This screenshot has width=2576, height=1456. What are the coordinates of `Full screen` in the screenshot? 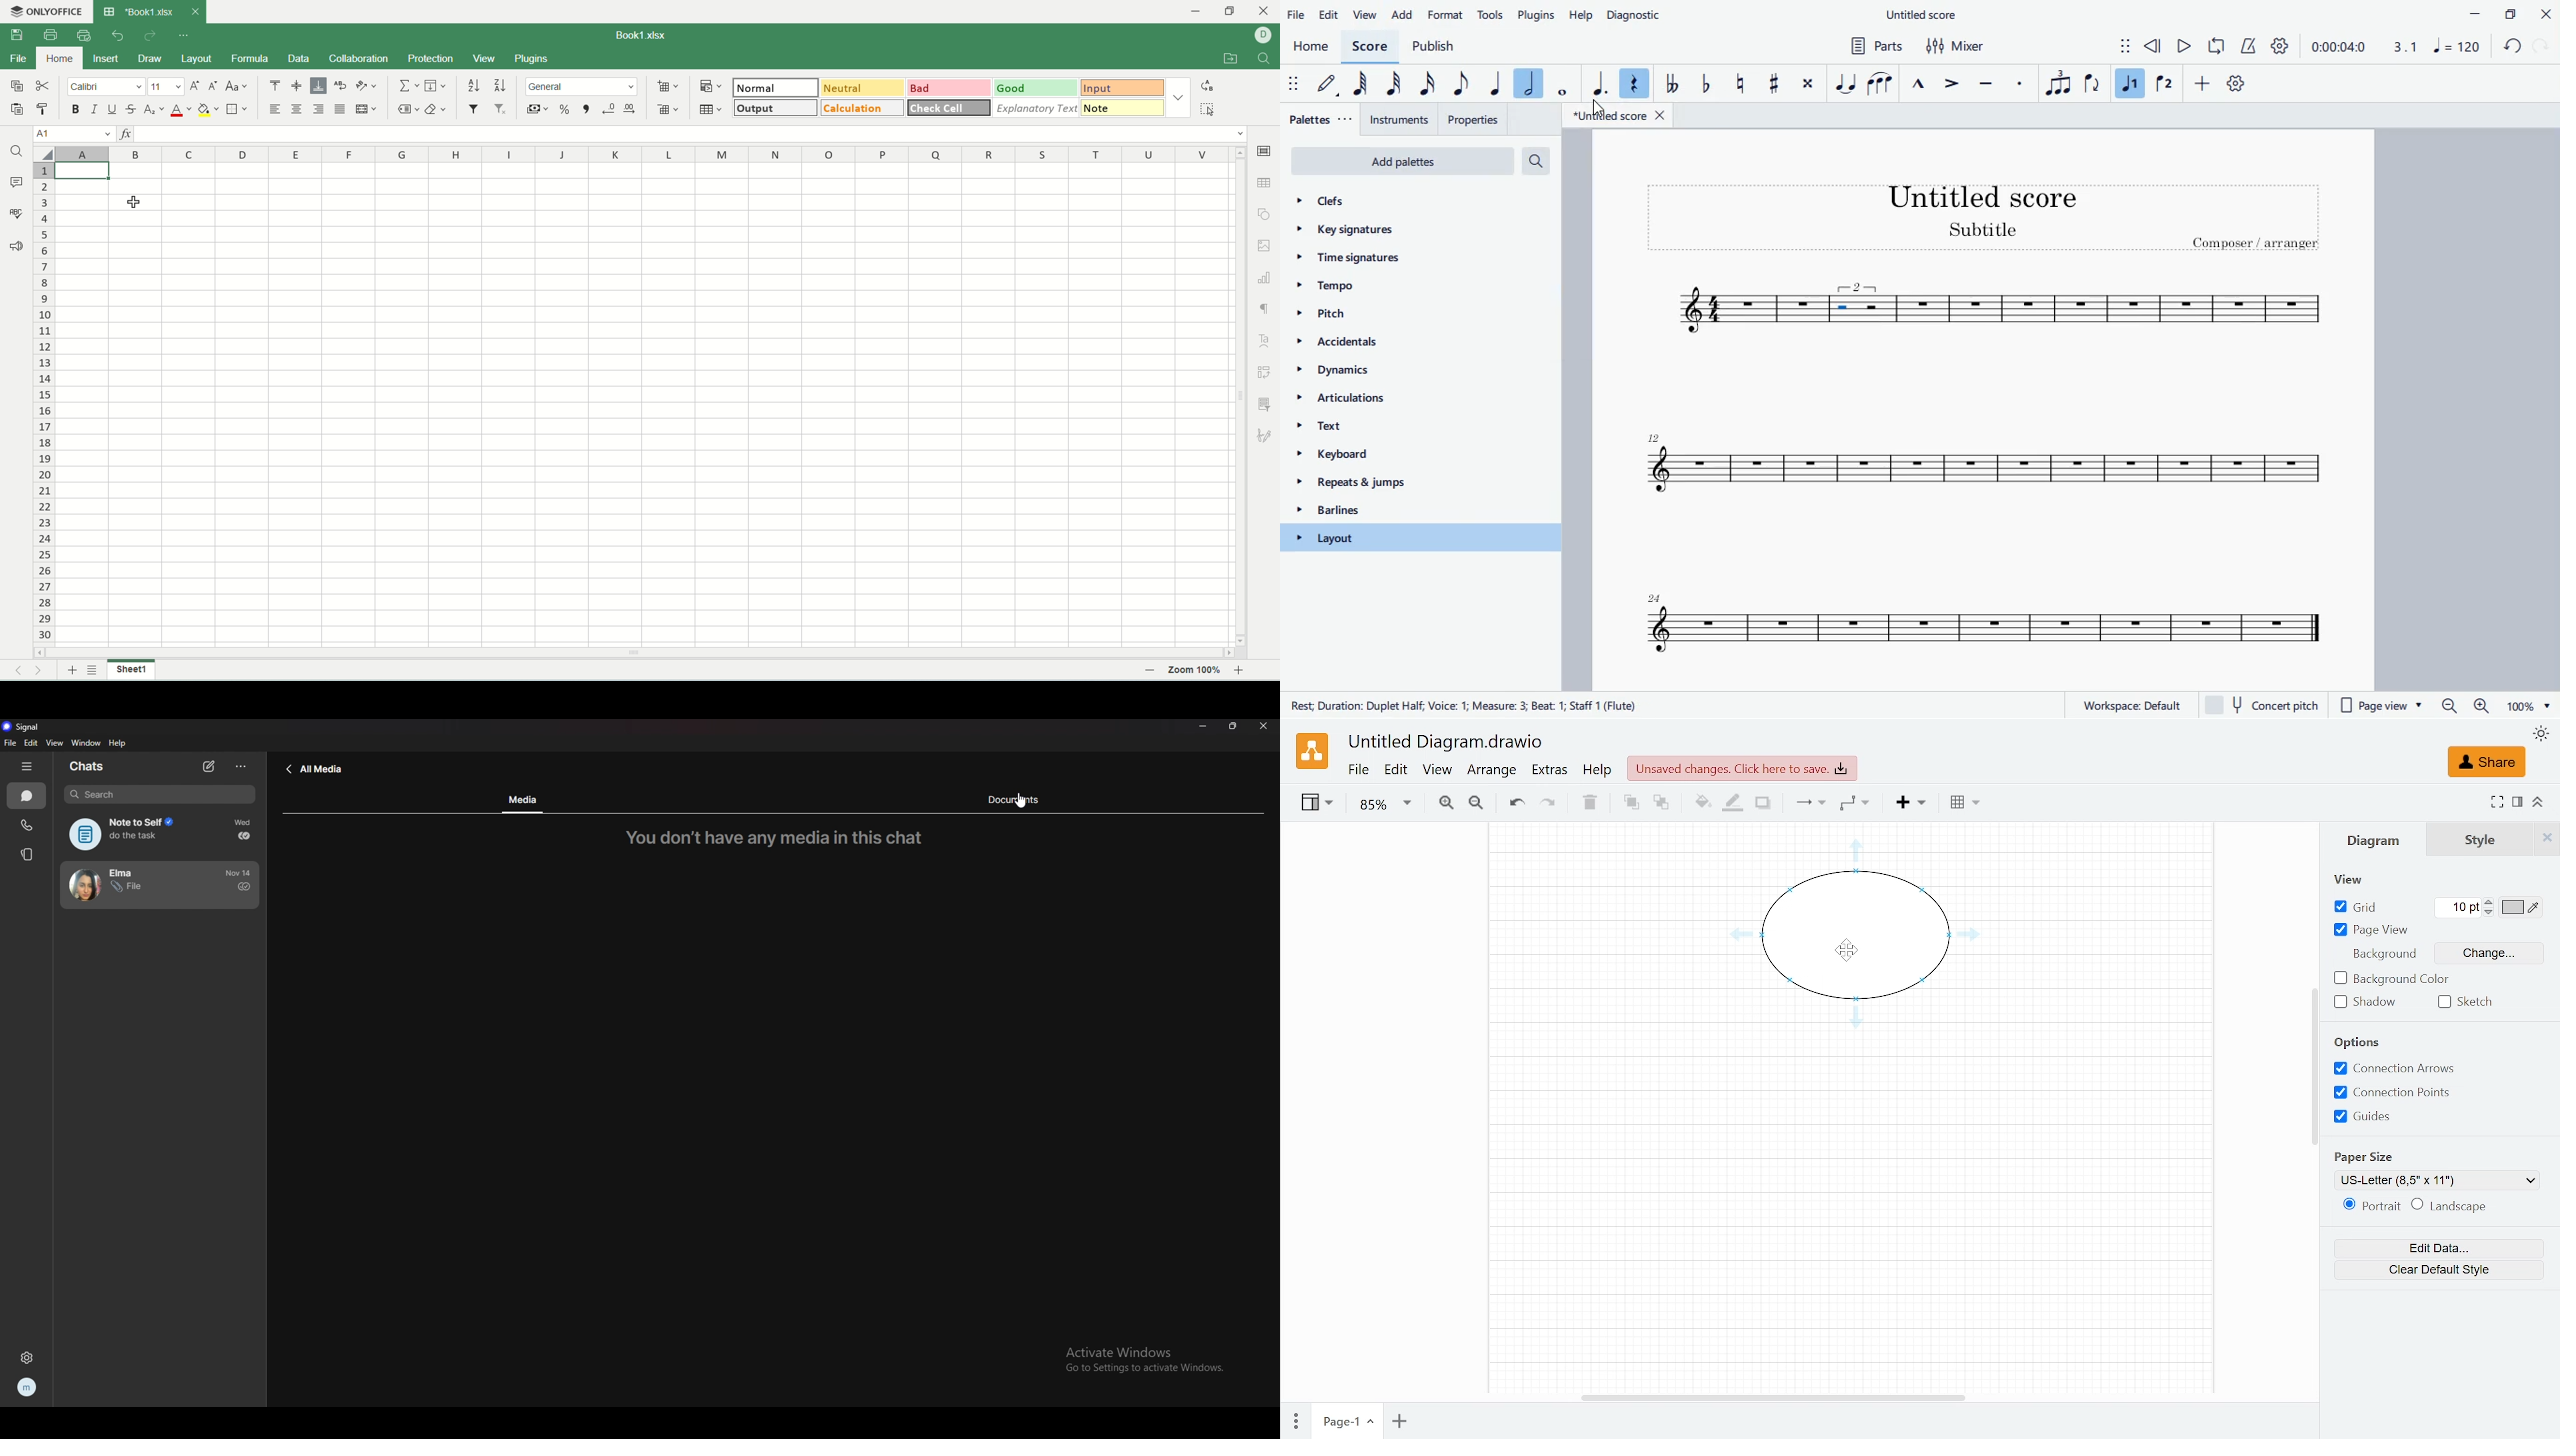 It's located at (2496, 802).